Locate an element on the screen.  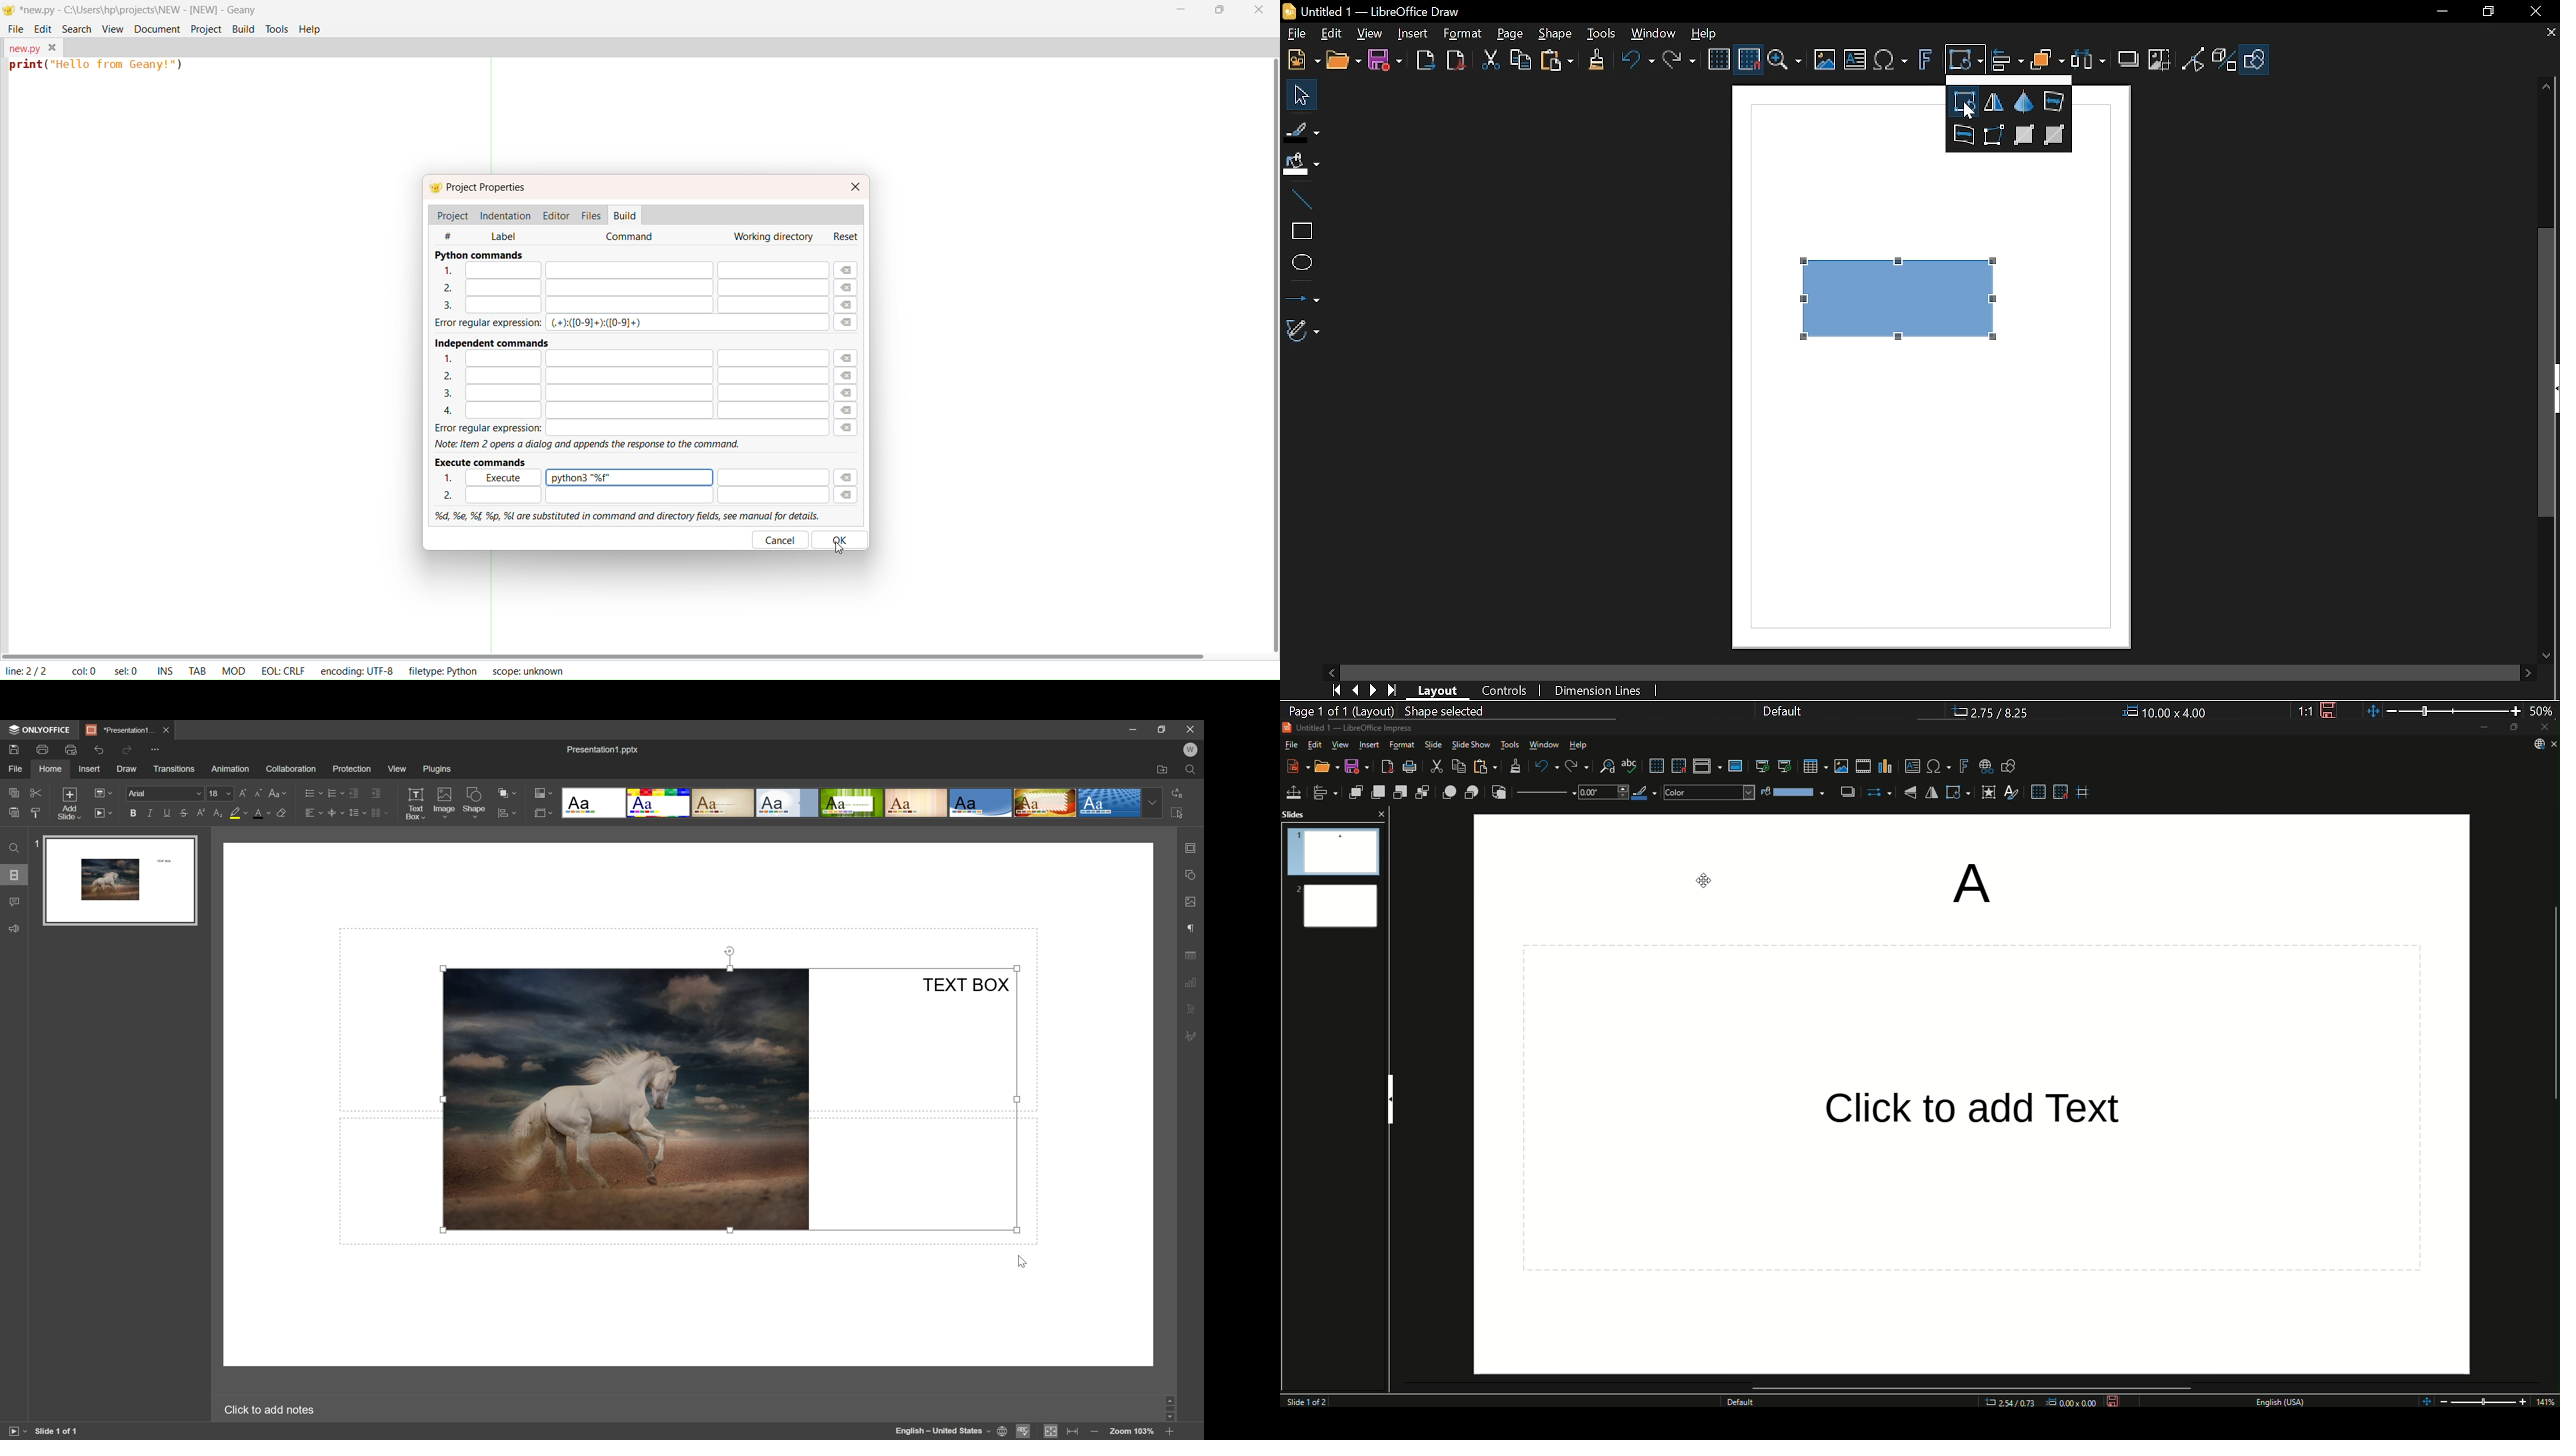
image is located at coordinates (444, 801).